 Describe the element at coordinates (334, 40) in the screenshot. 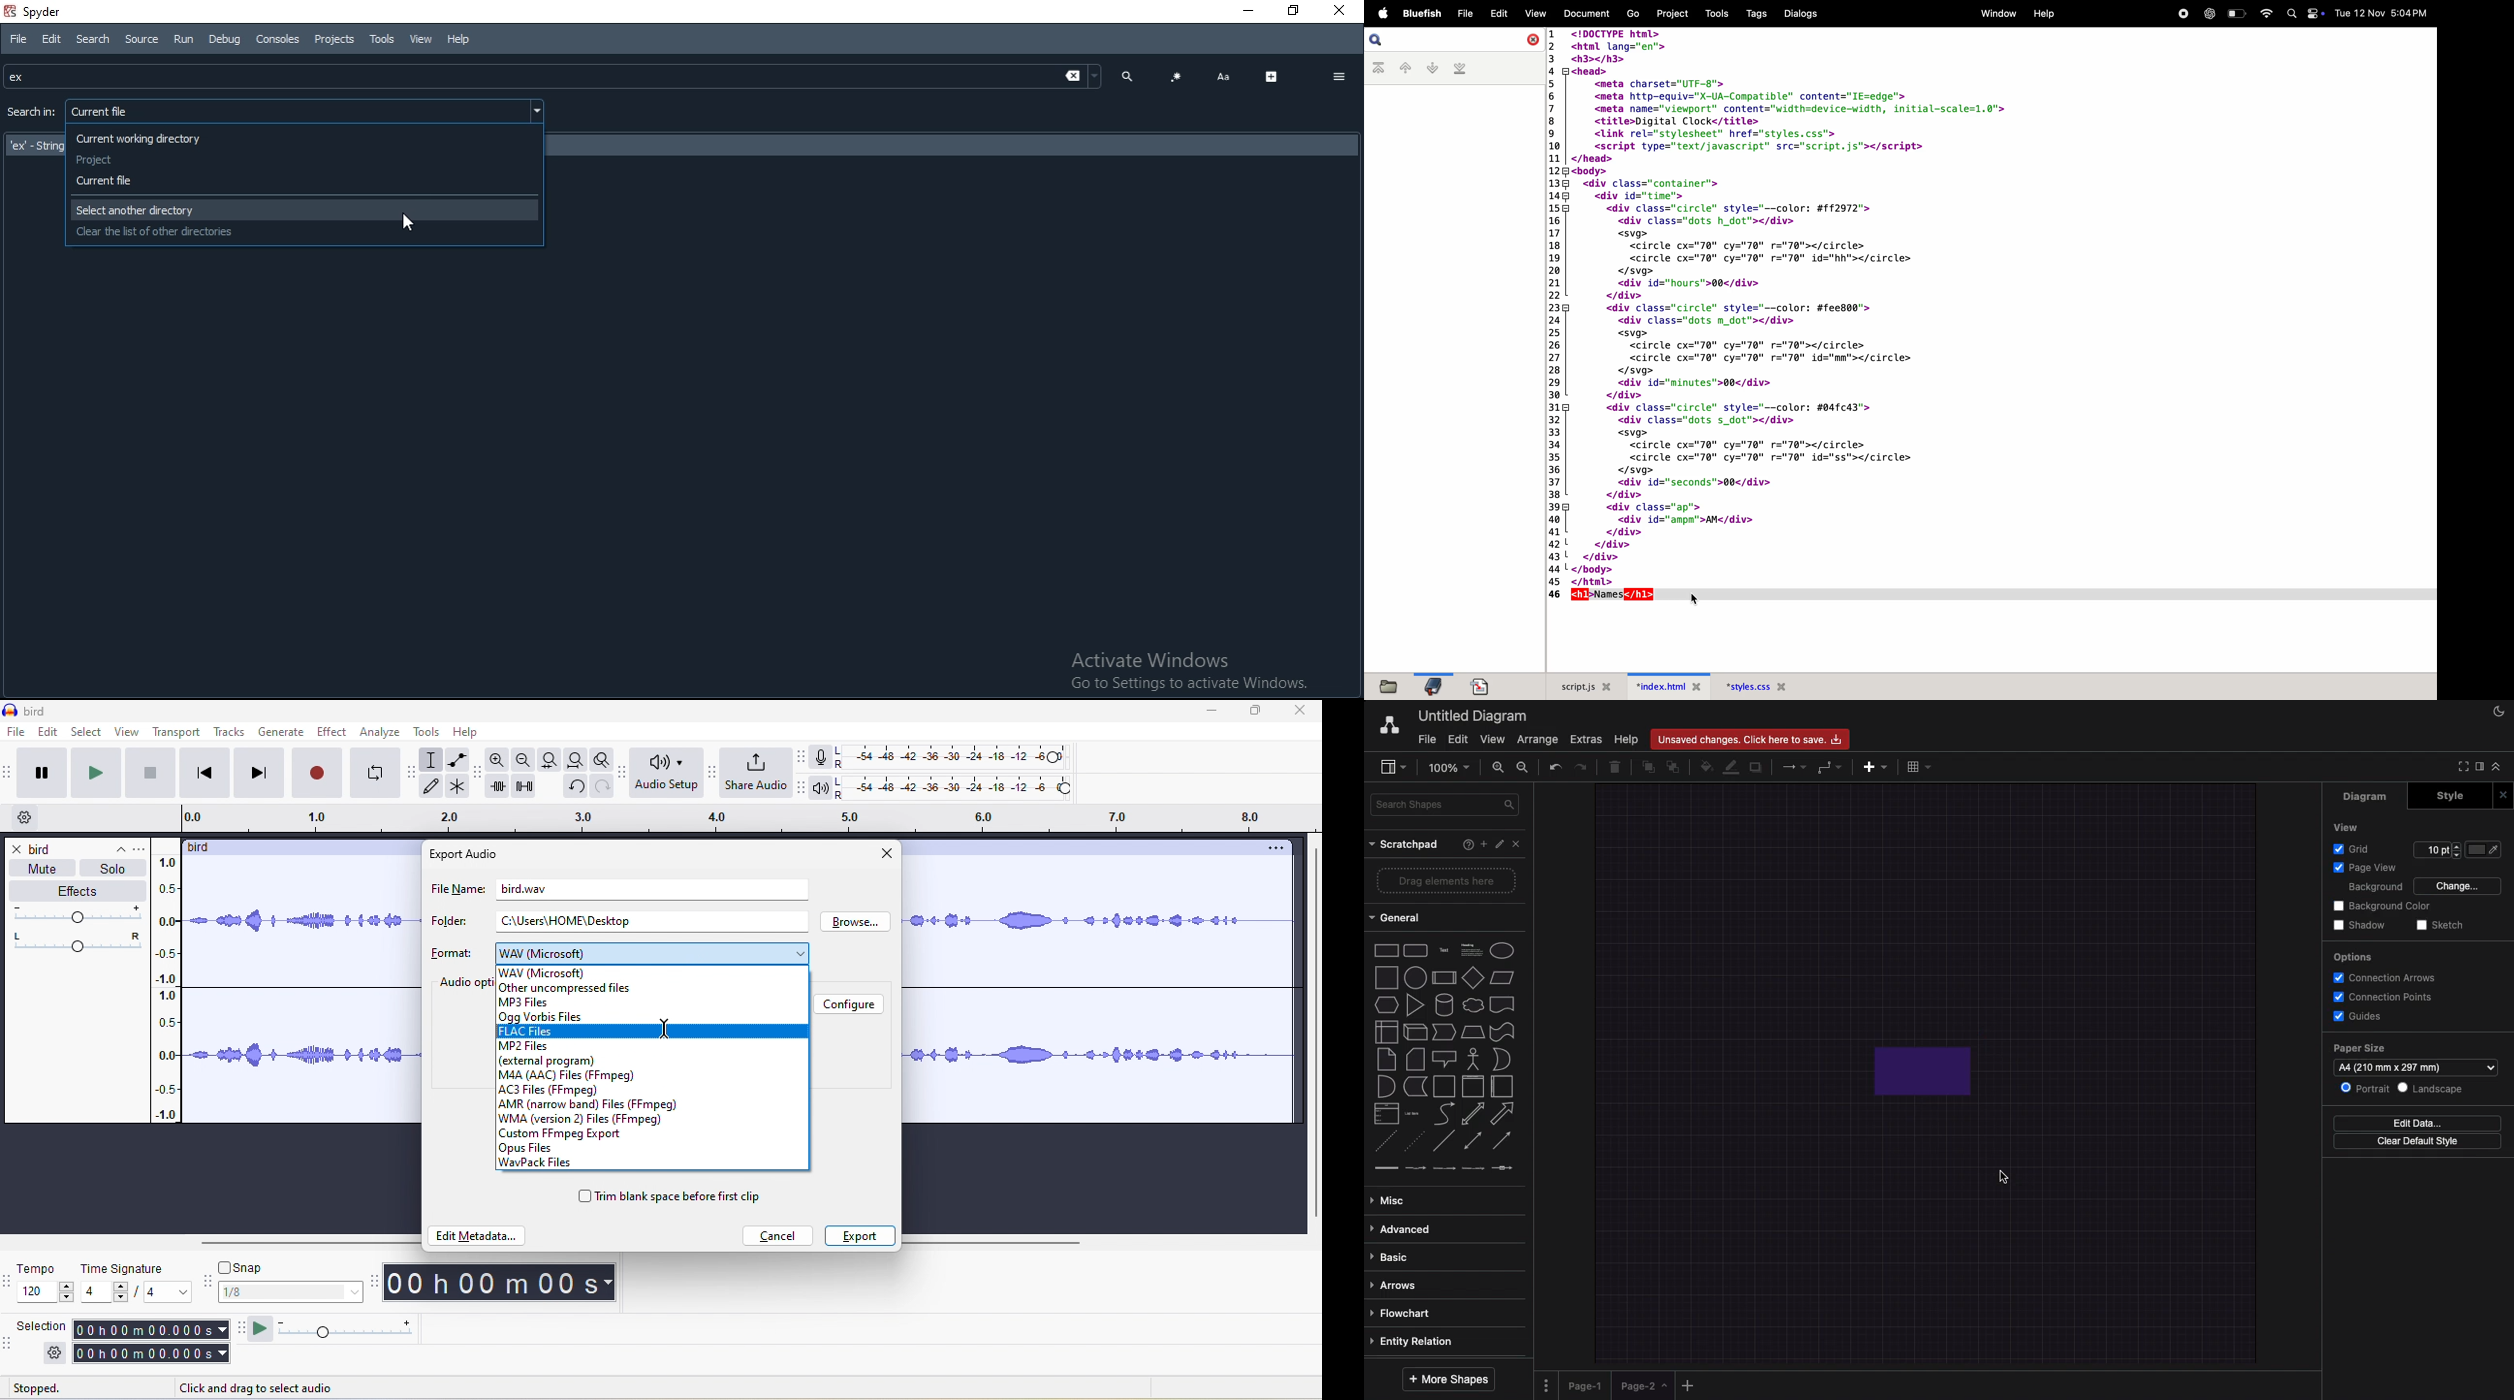

I see `Projects` at that location.